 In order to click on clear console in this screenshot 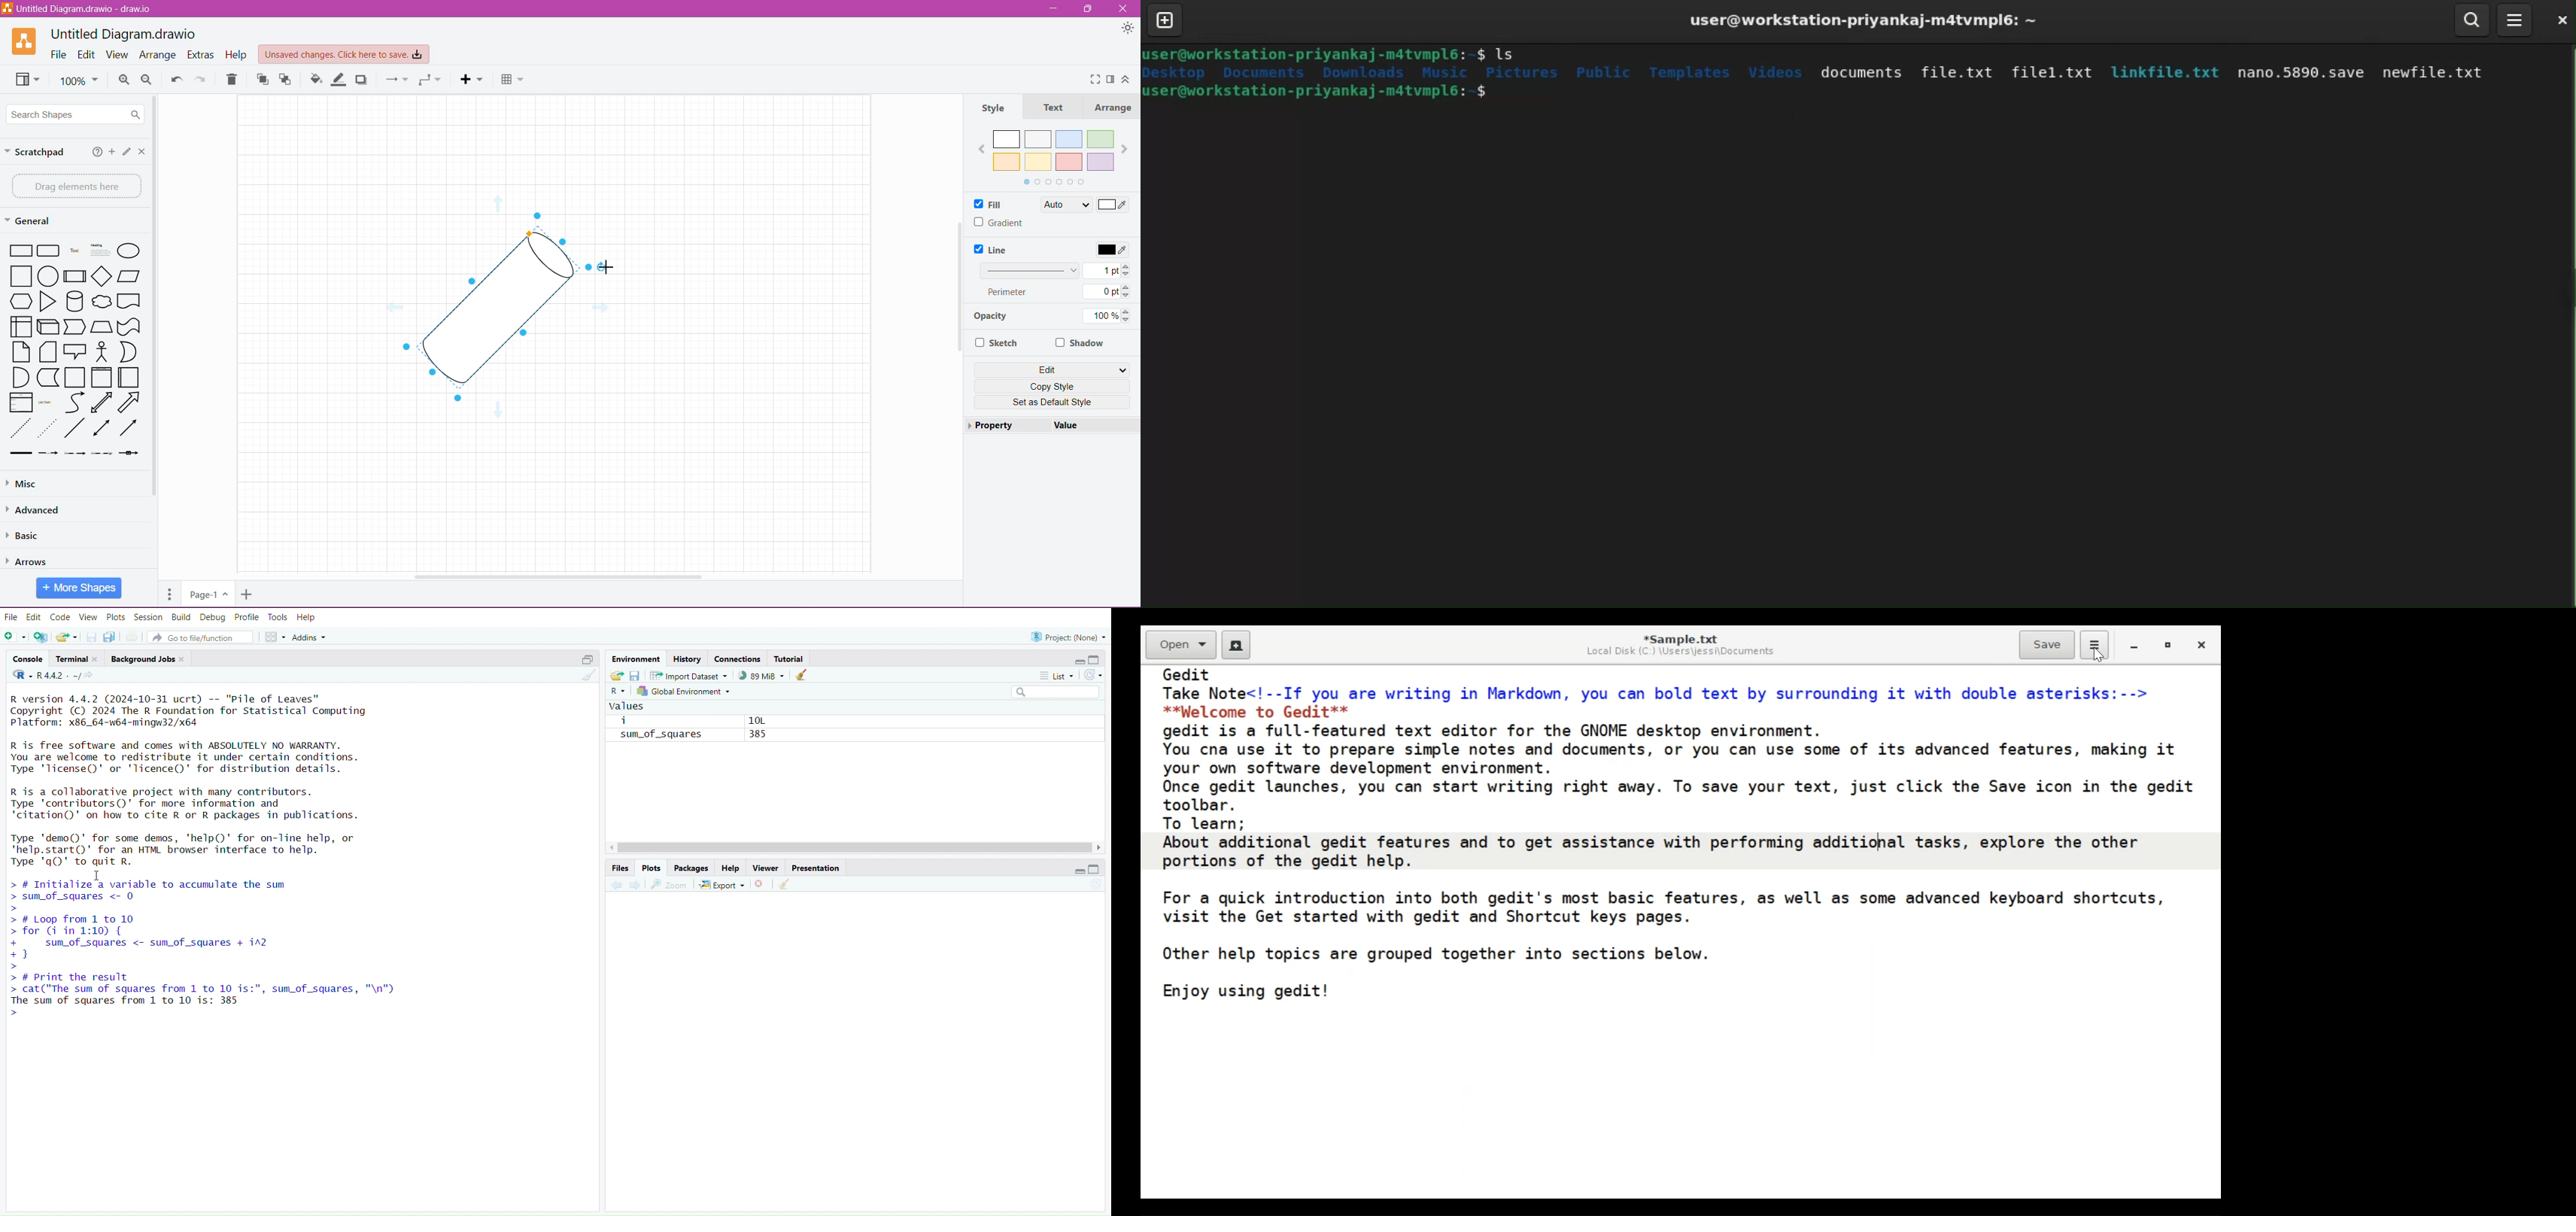, I will do `click(585, 676)`.